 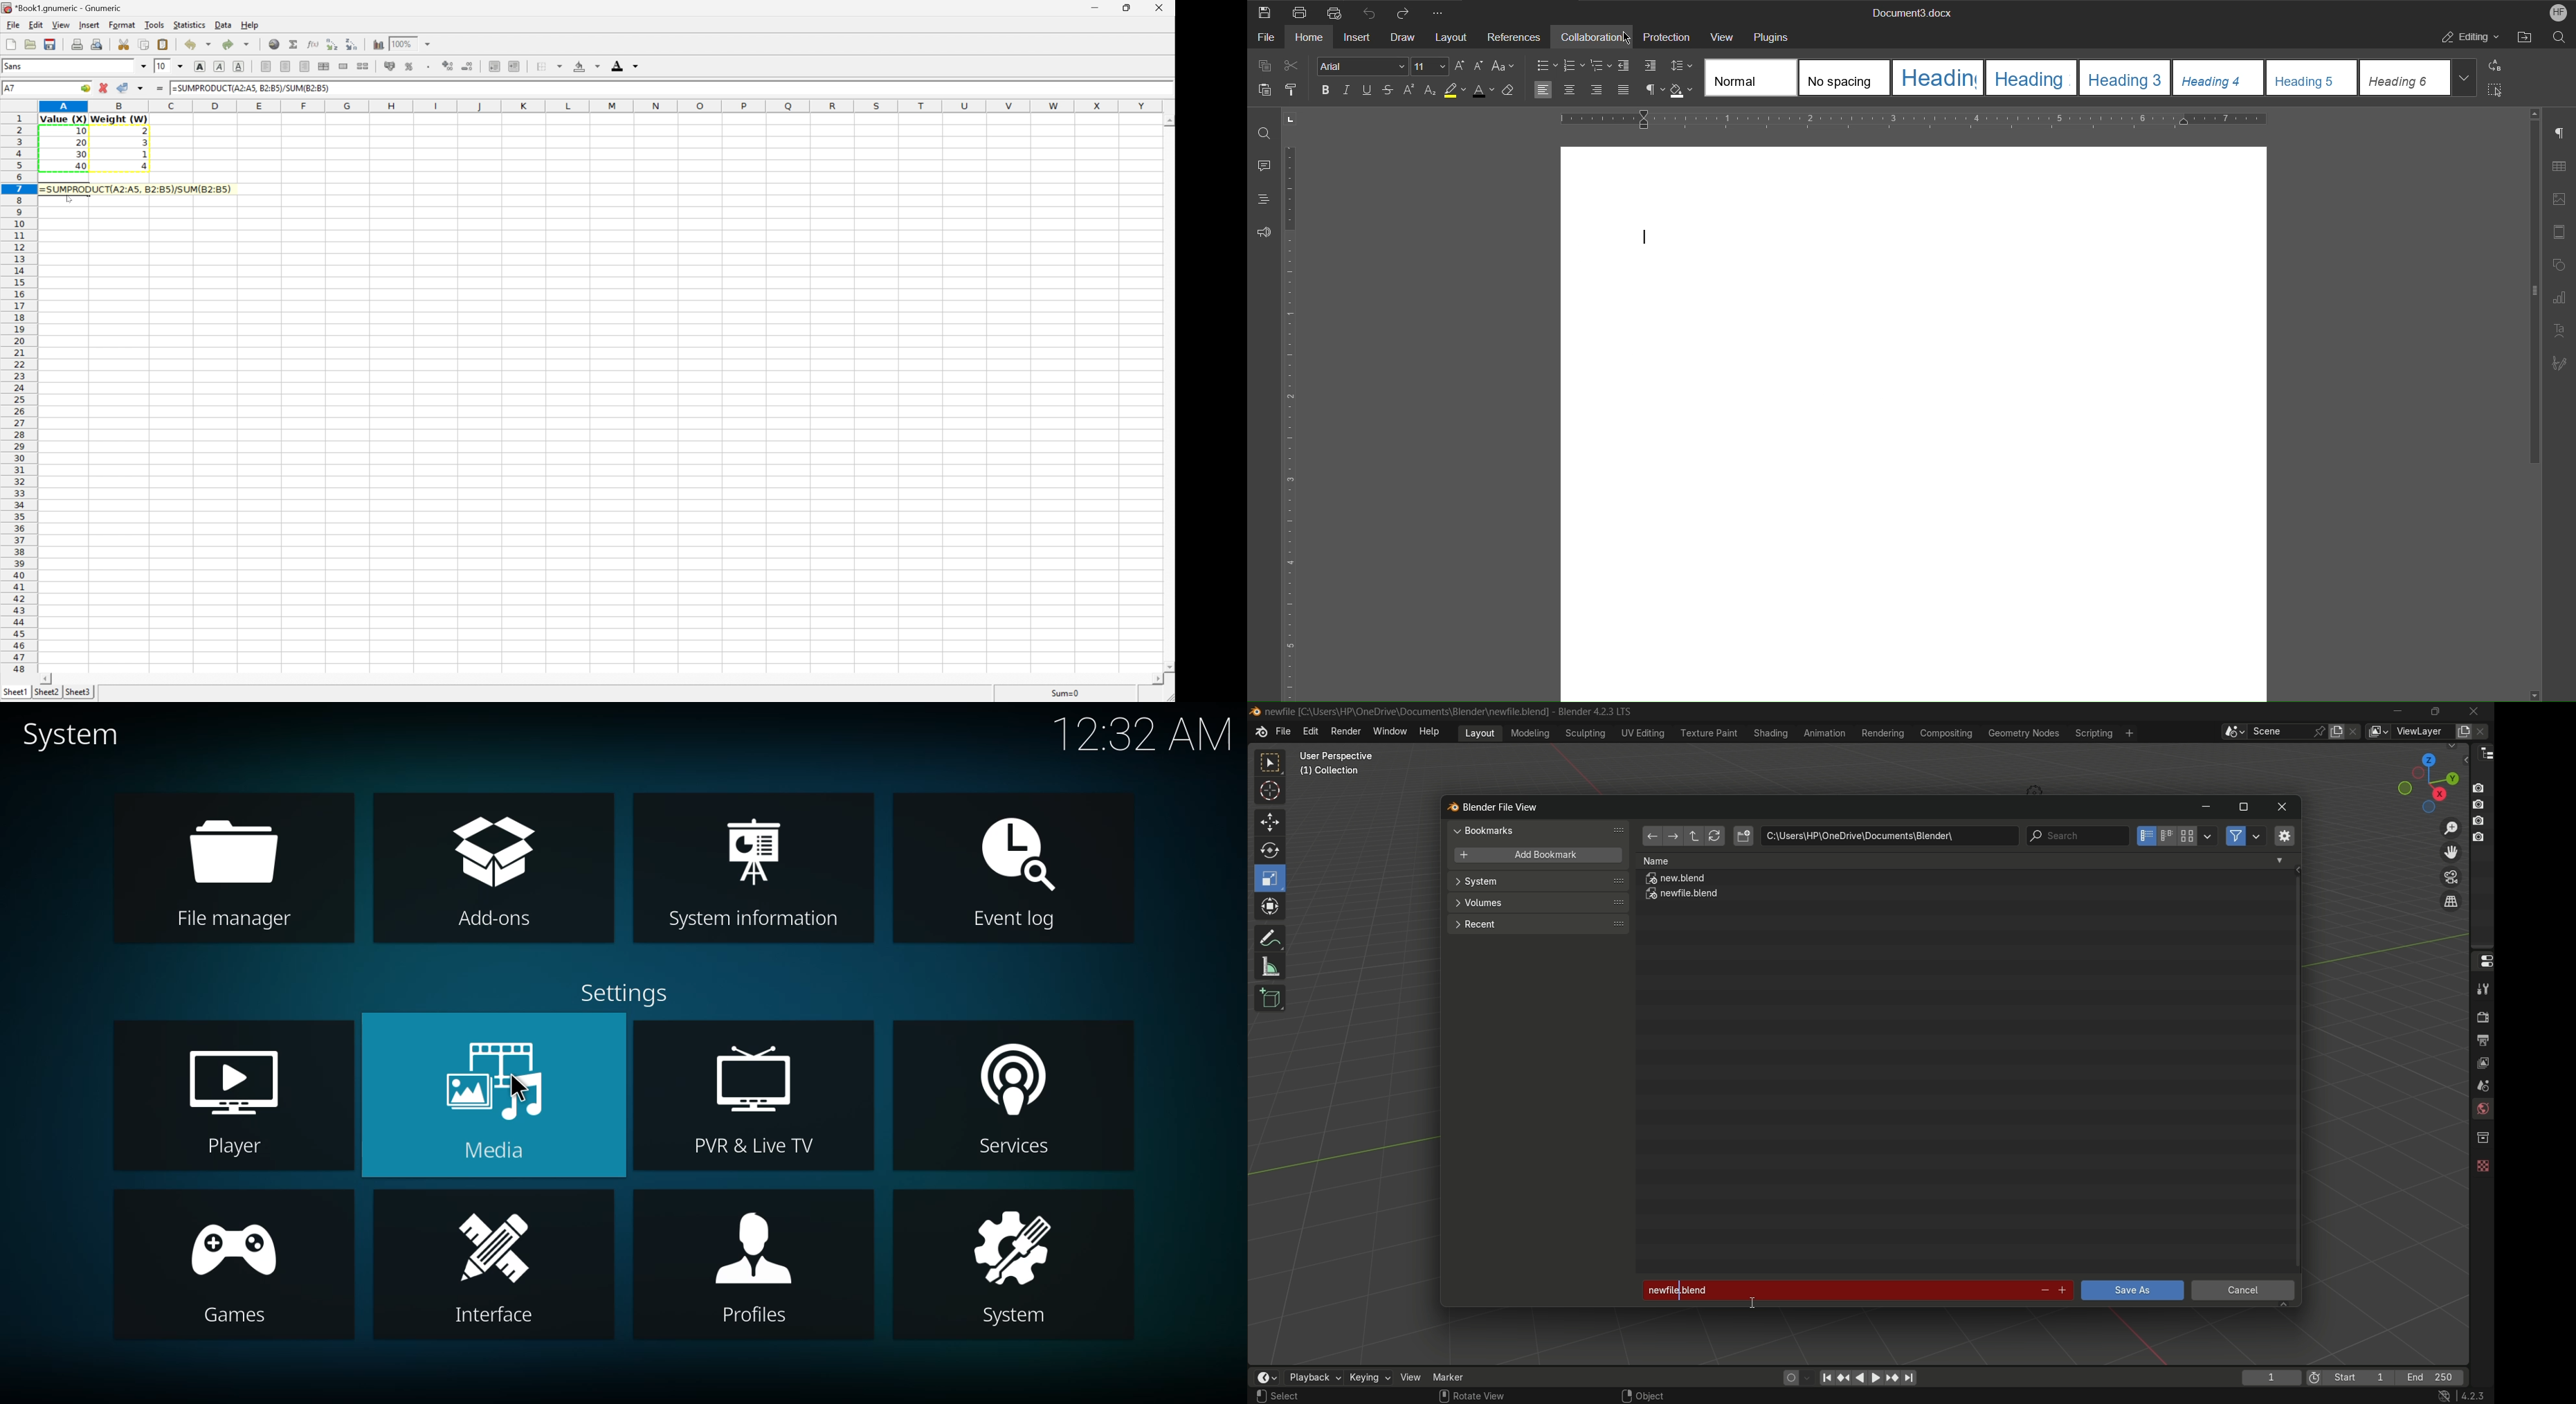 What do you see at coordinates (17, 395) in the screenshot?
I see `Row number` at bounding box center [17, 395].